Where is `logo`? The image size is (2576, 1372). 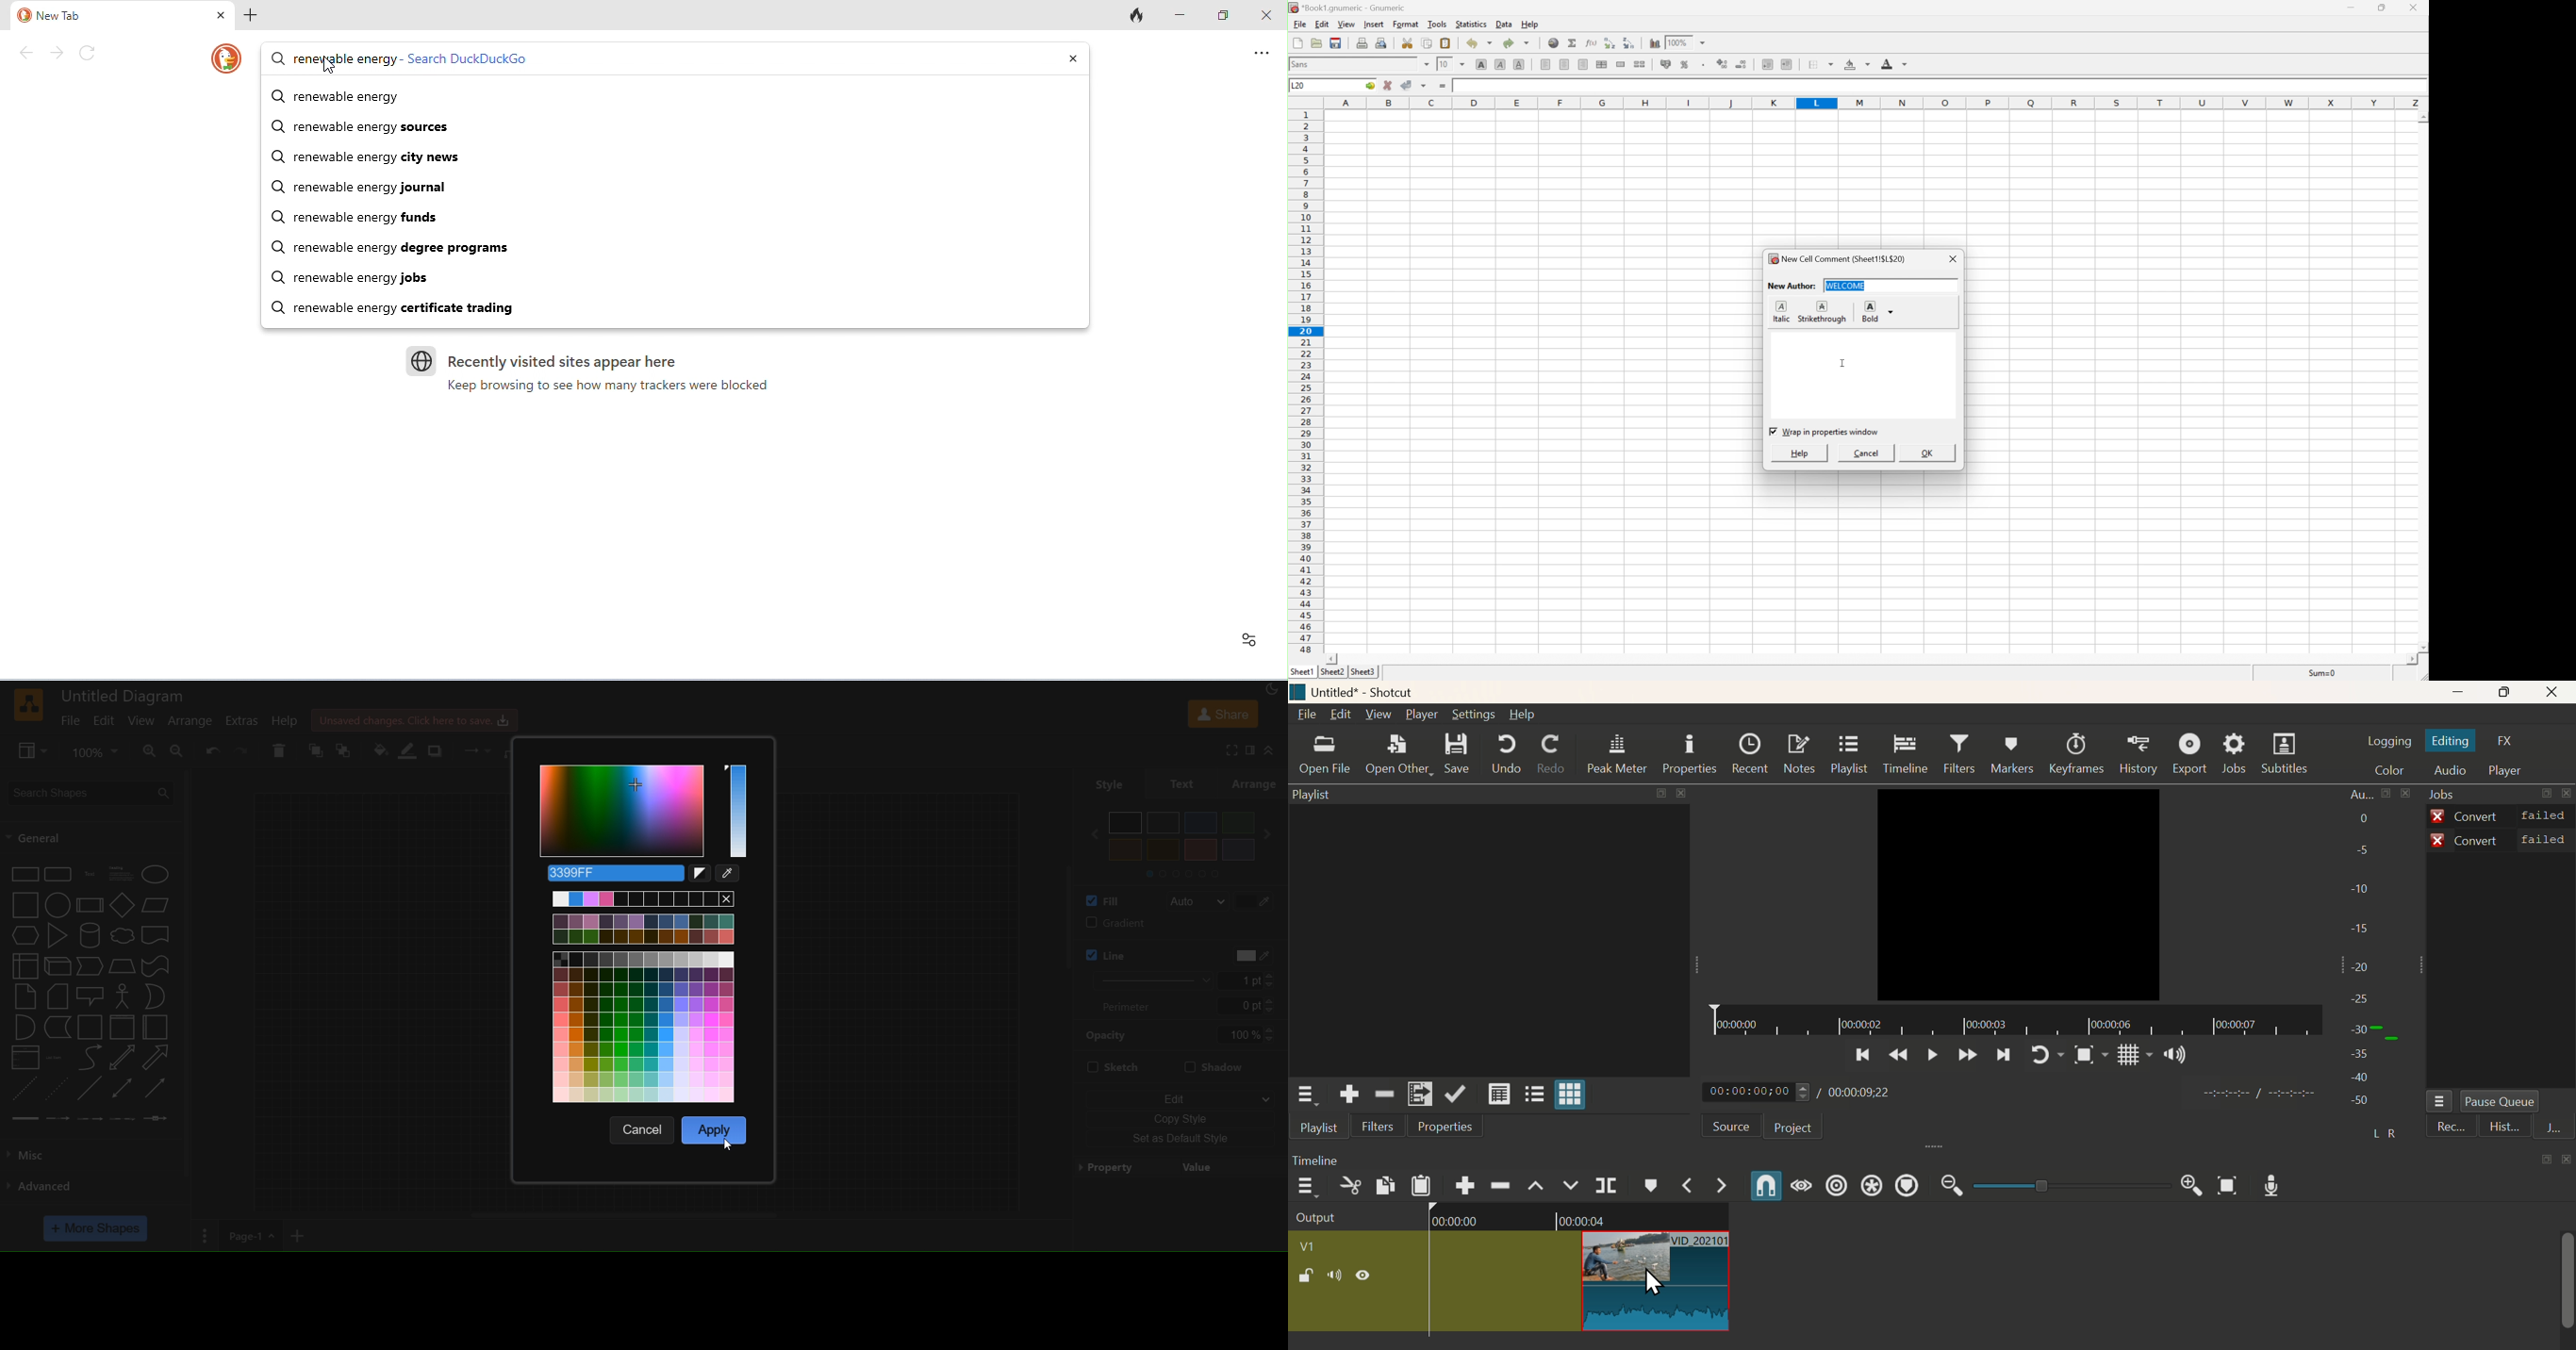
logo is located at coordinates (27, 705).